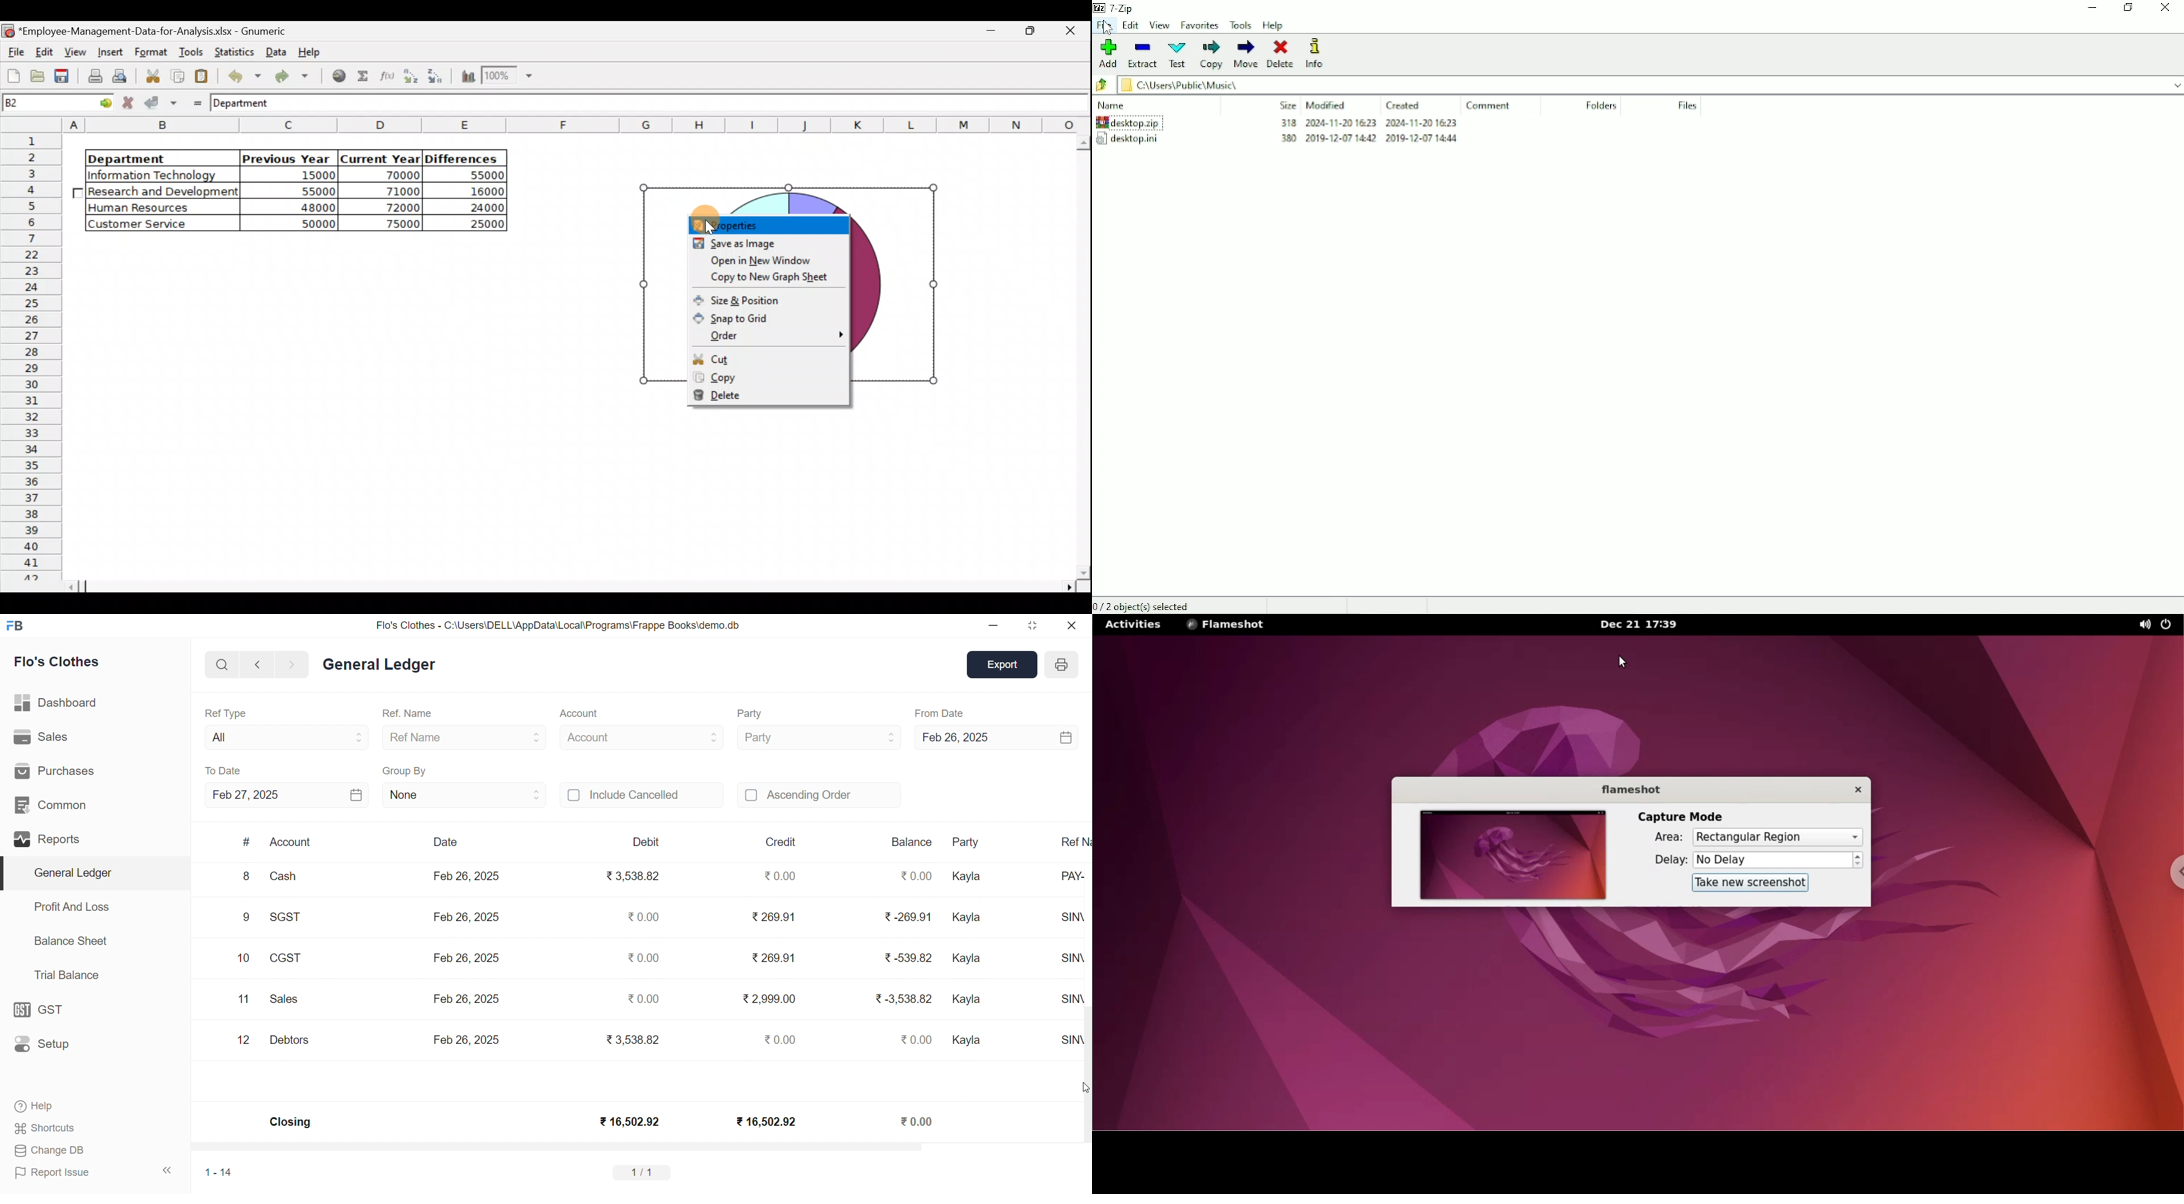 This screenshot has height=1204, width=2184. Describe the element at coordinates (1085, 1088) in the screenshot. I see `CURSOR` at that location.